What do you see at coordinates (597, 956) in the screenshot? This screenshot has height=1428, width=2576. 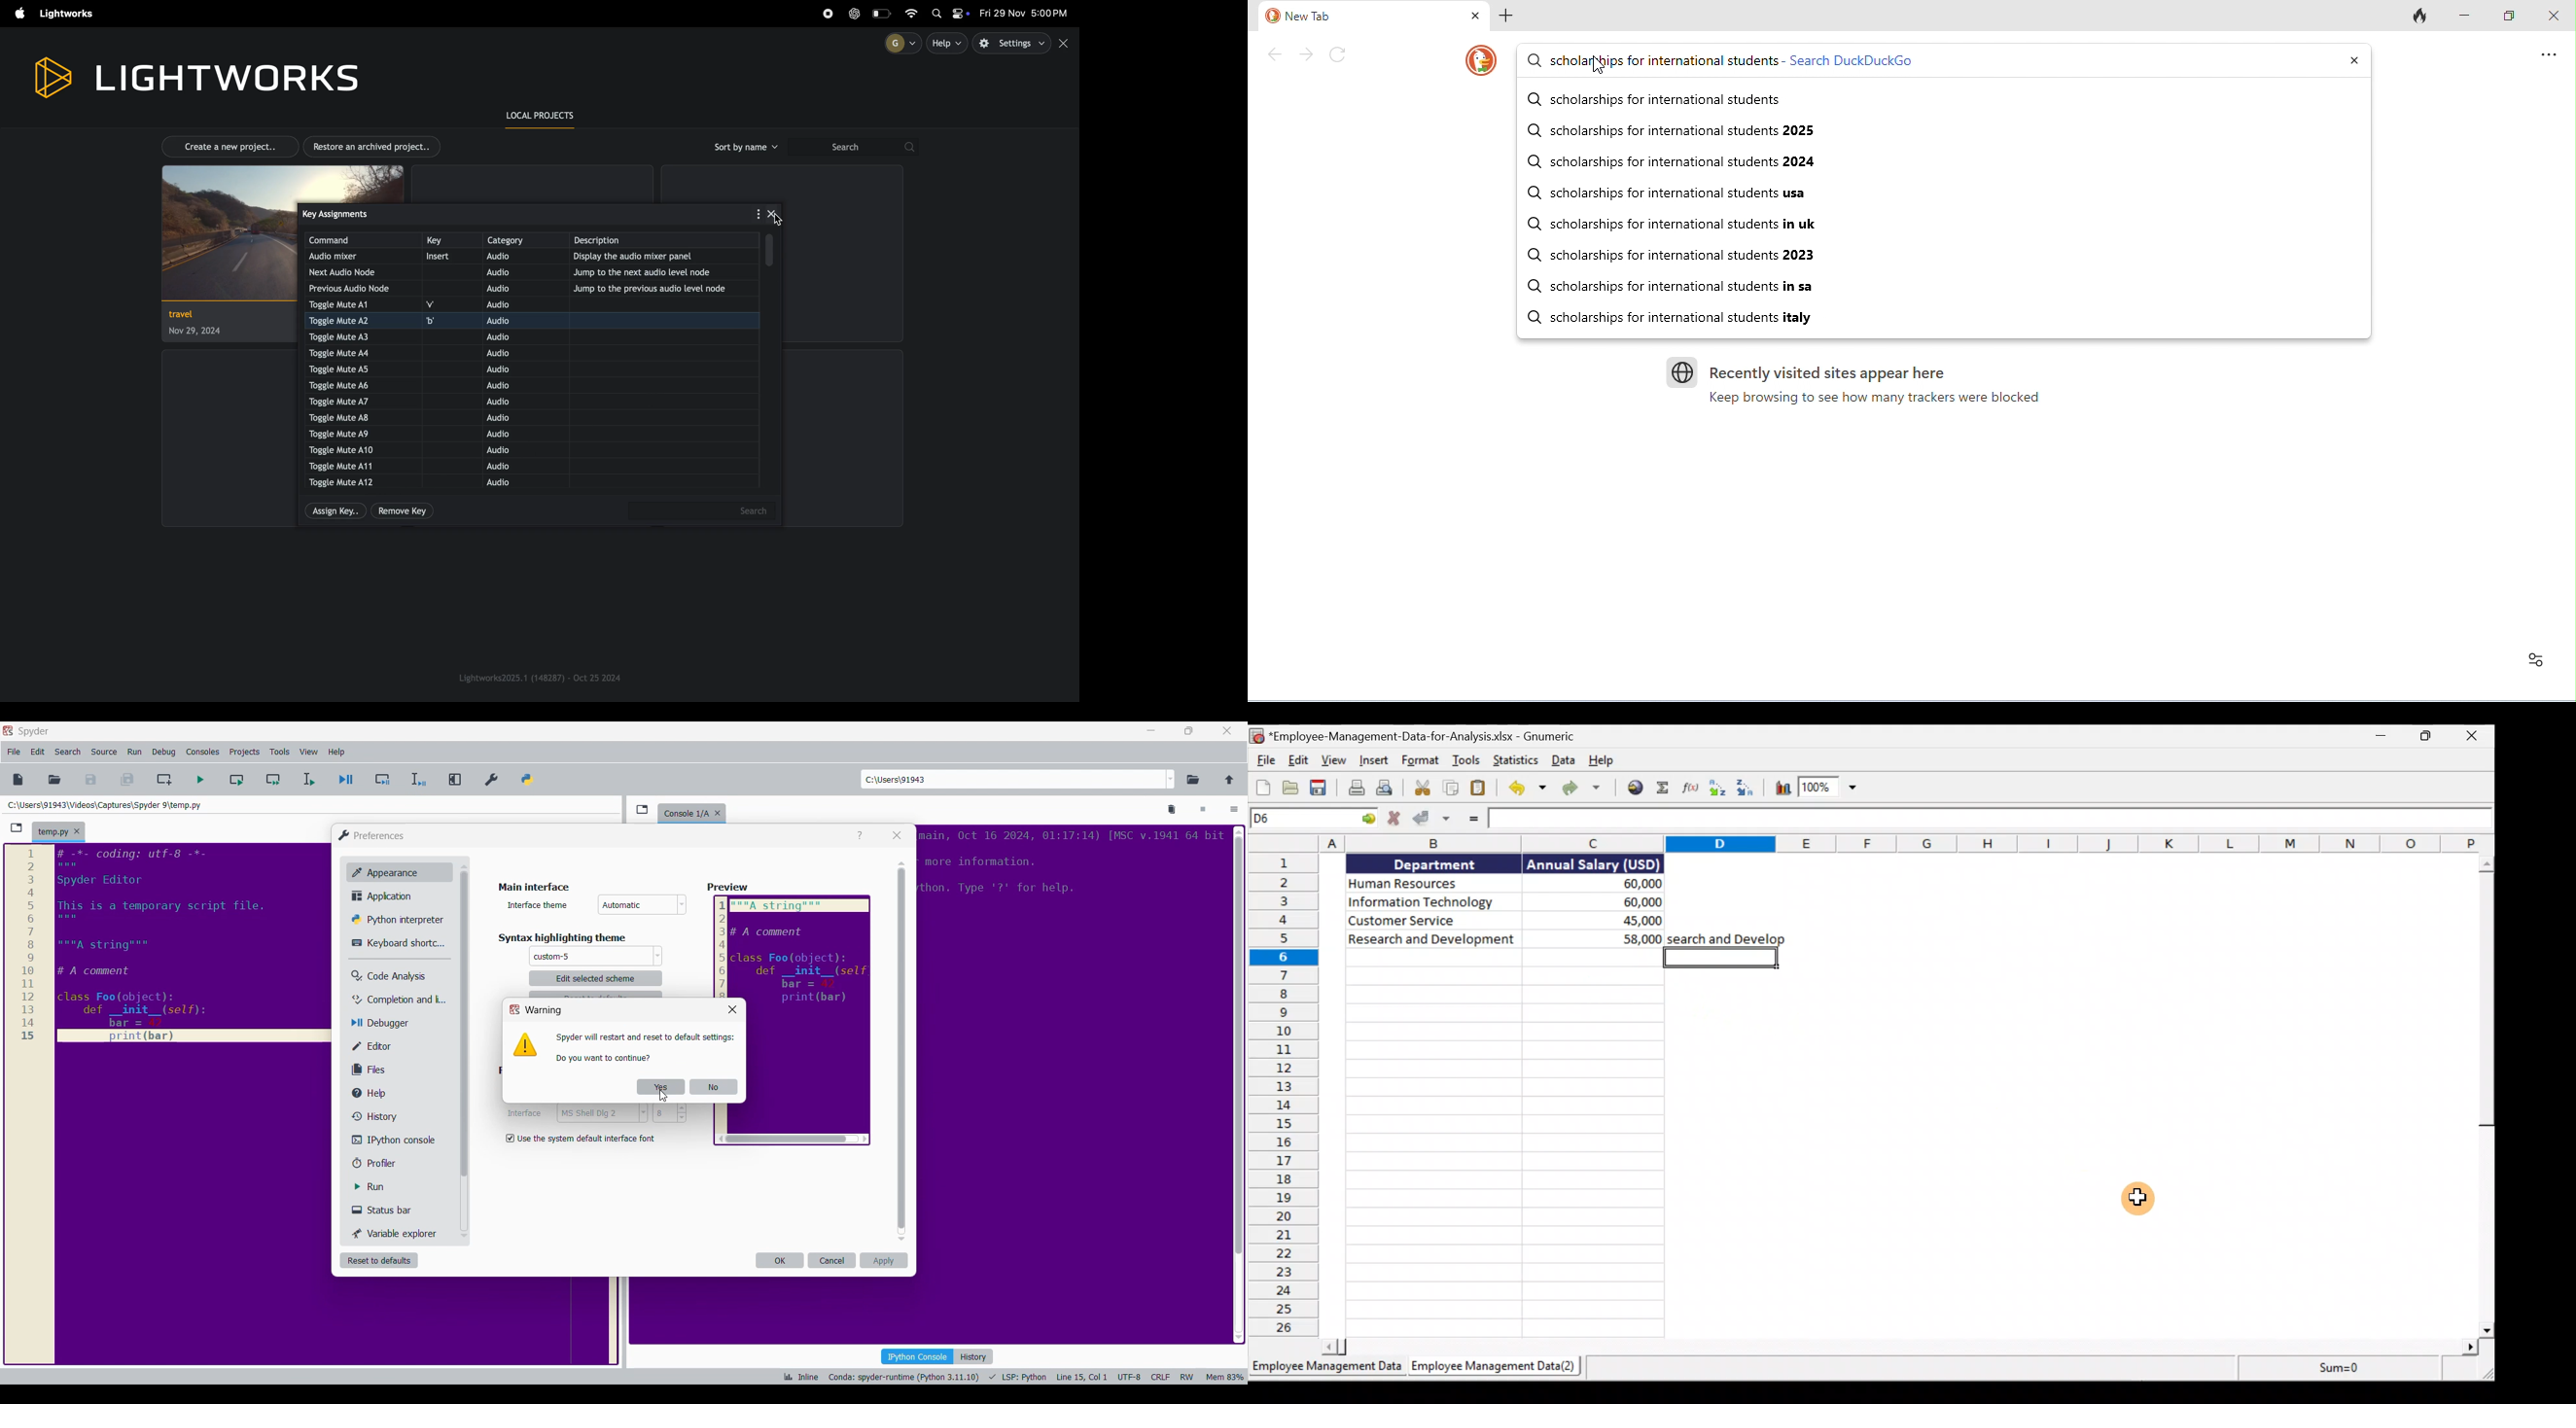 I see `Theme options` at bounding box center [597, 956].